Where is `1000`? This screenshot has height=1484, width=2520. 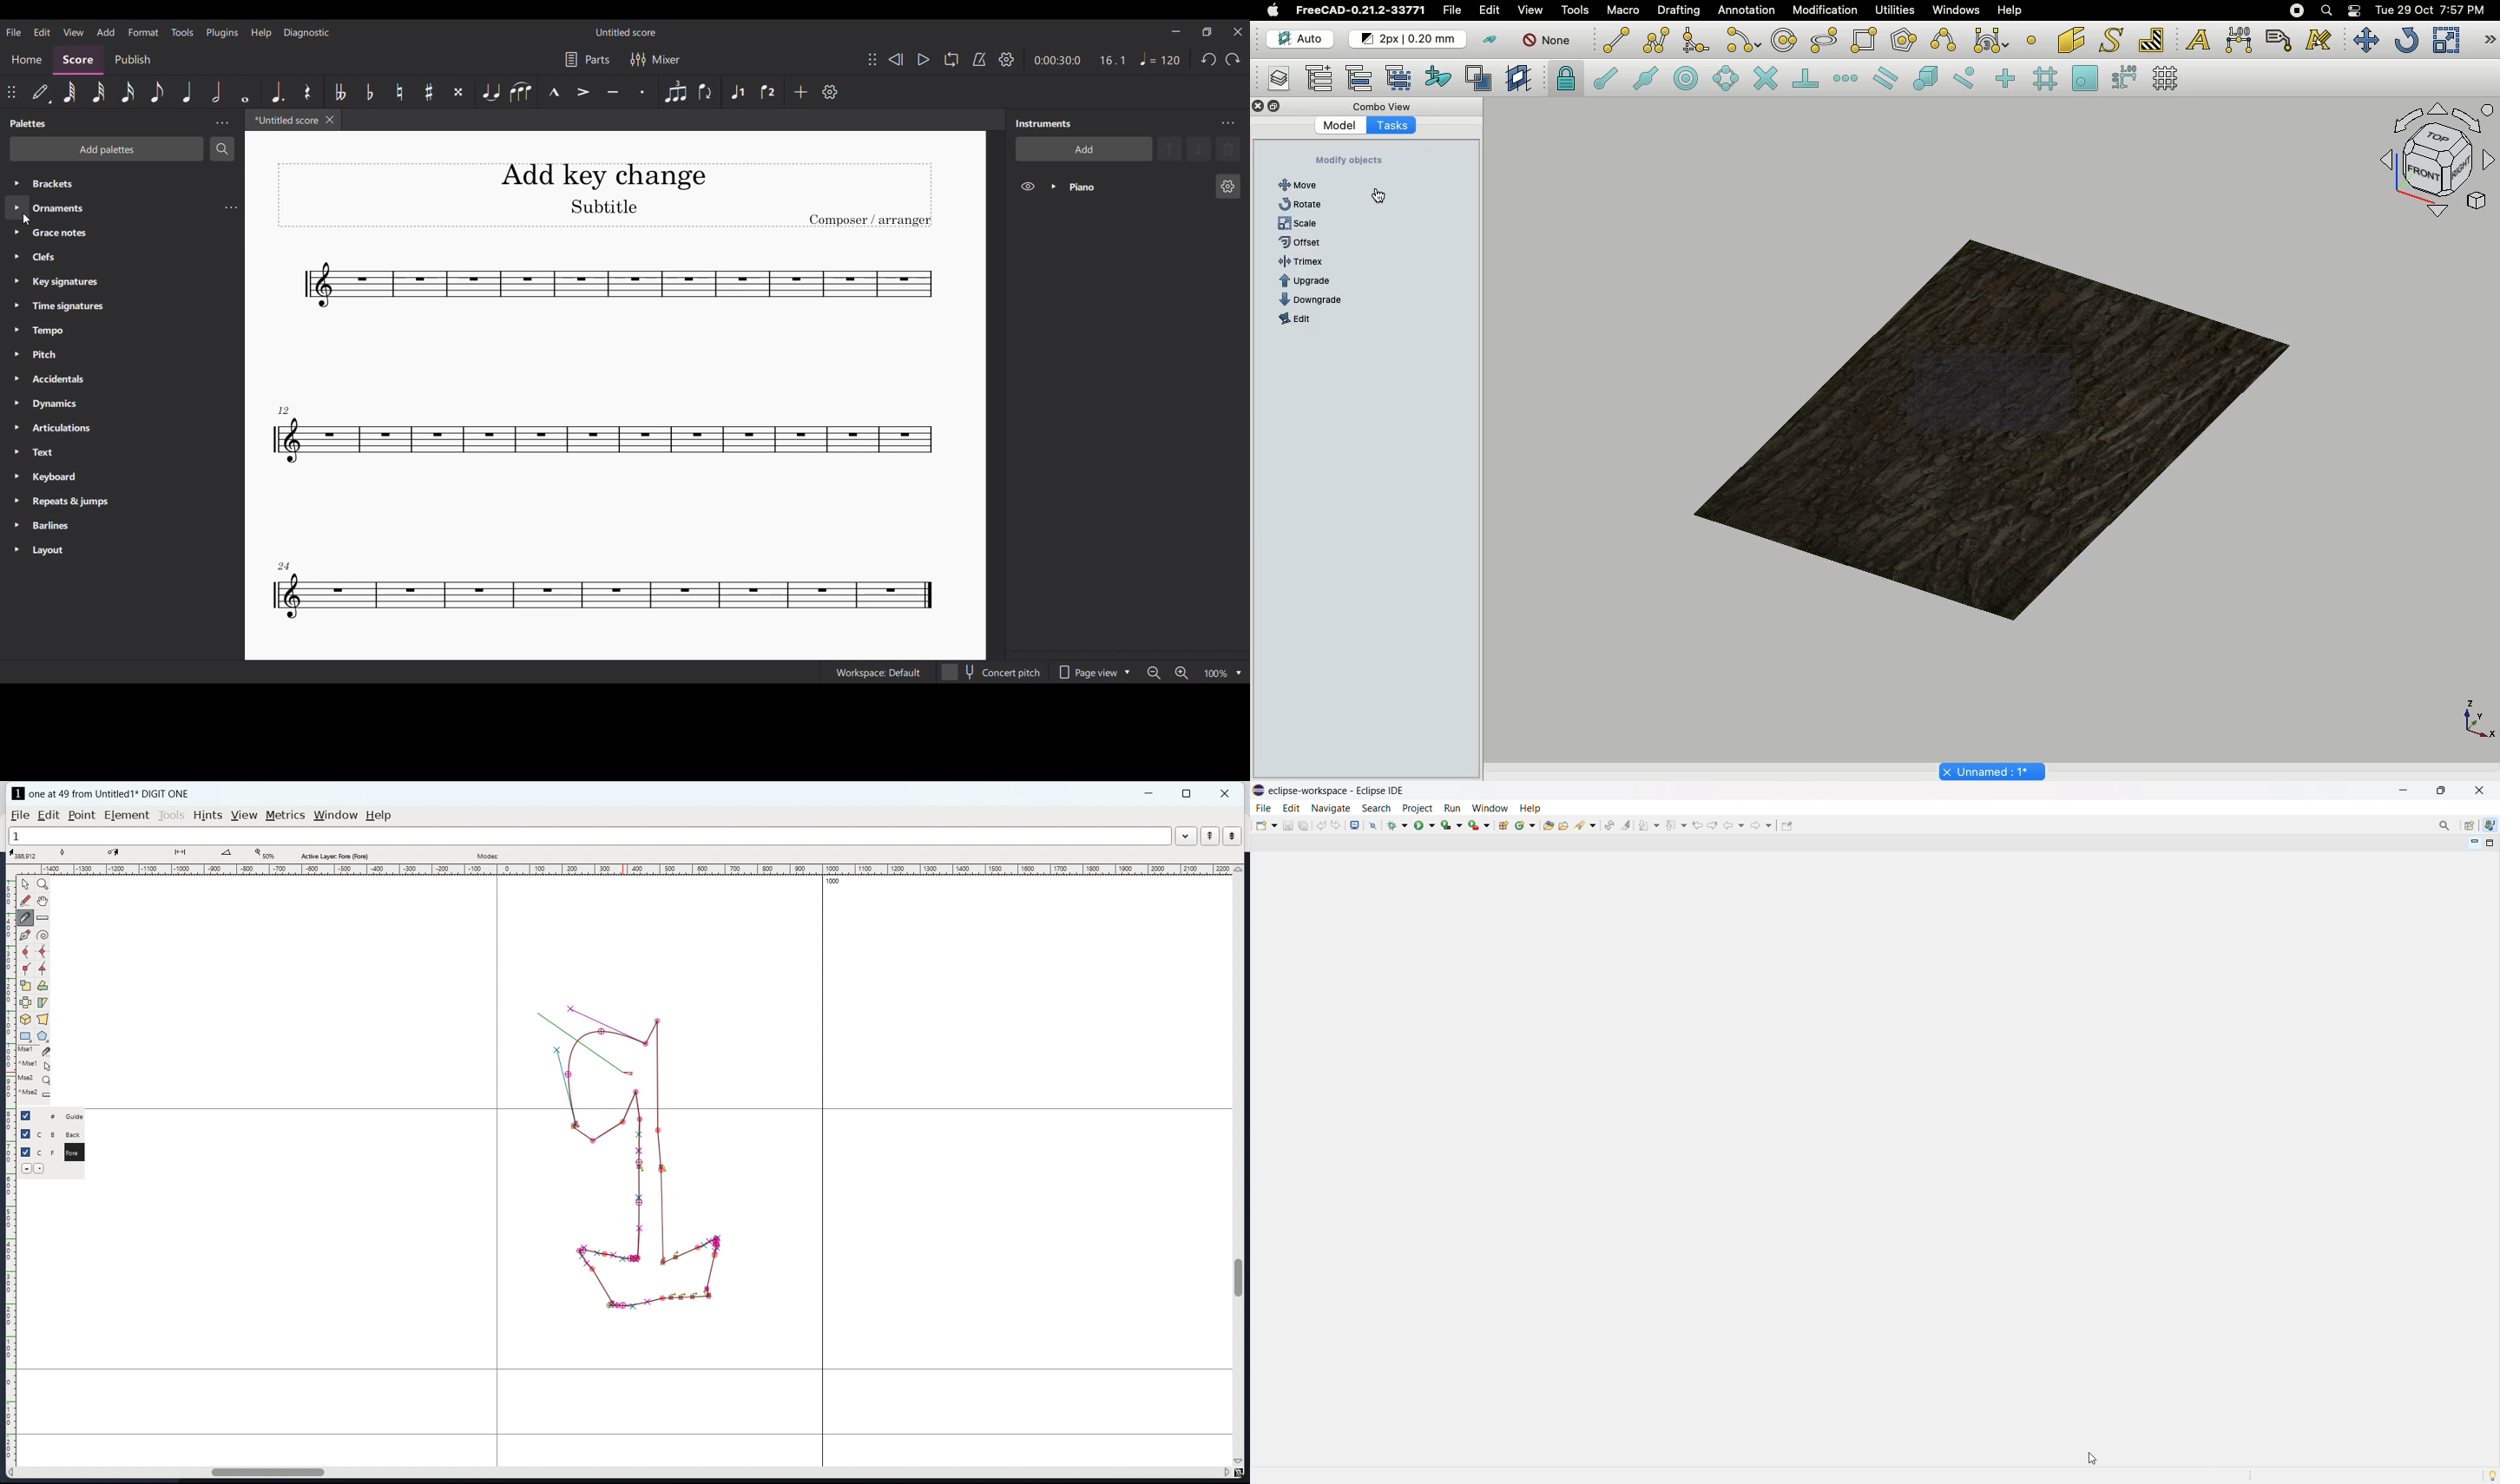 1000 is located at coordinates (831, 882).